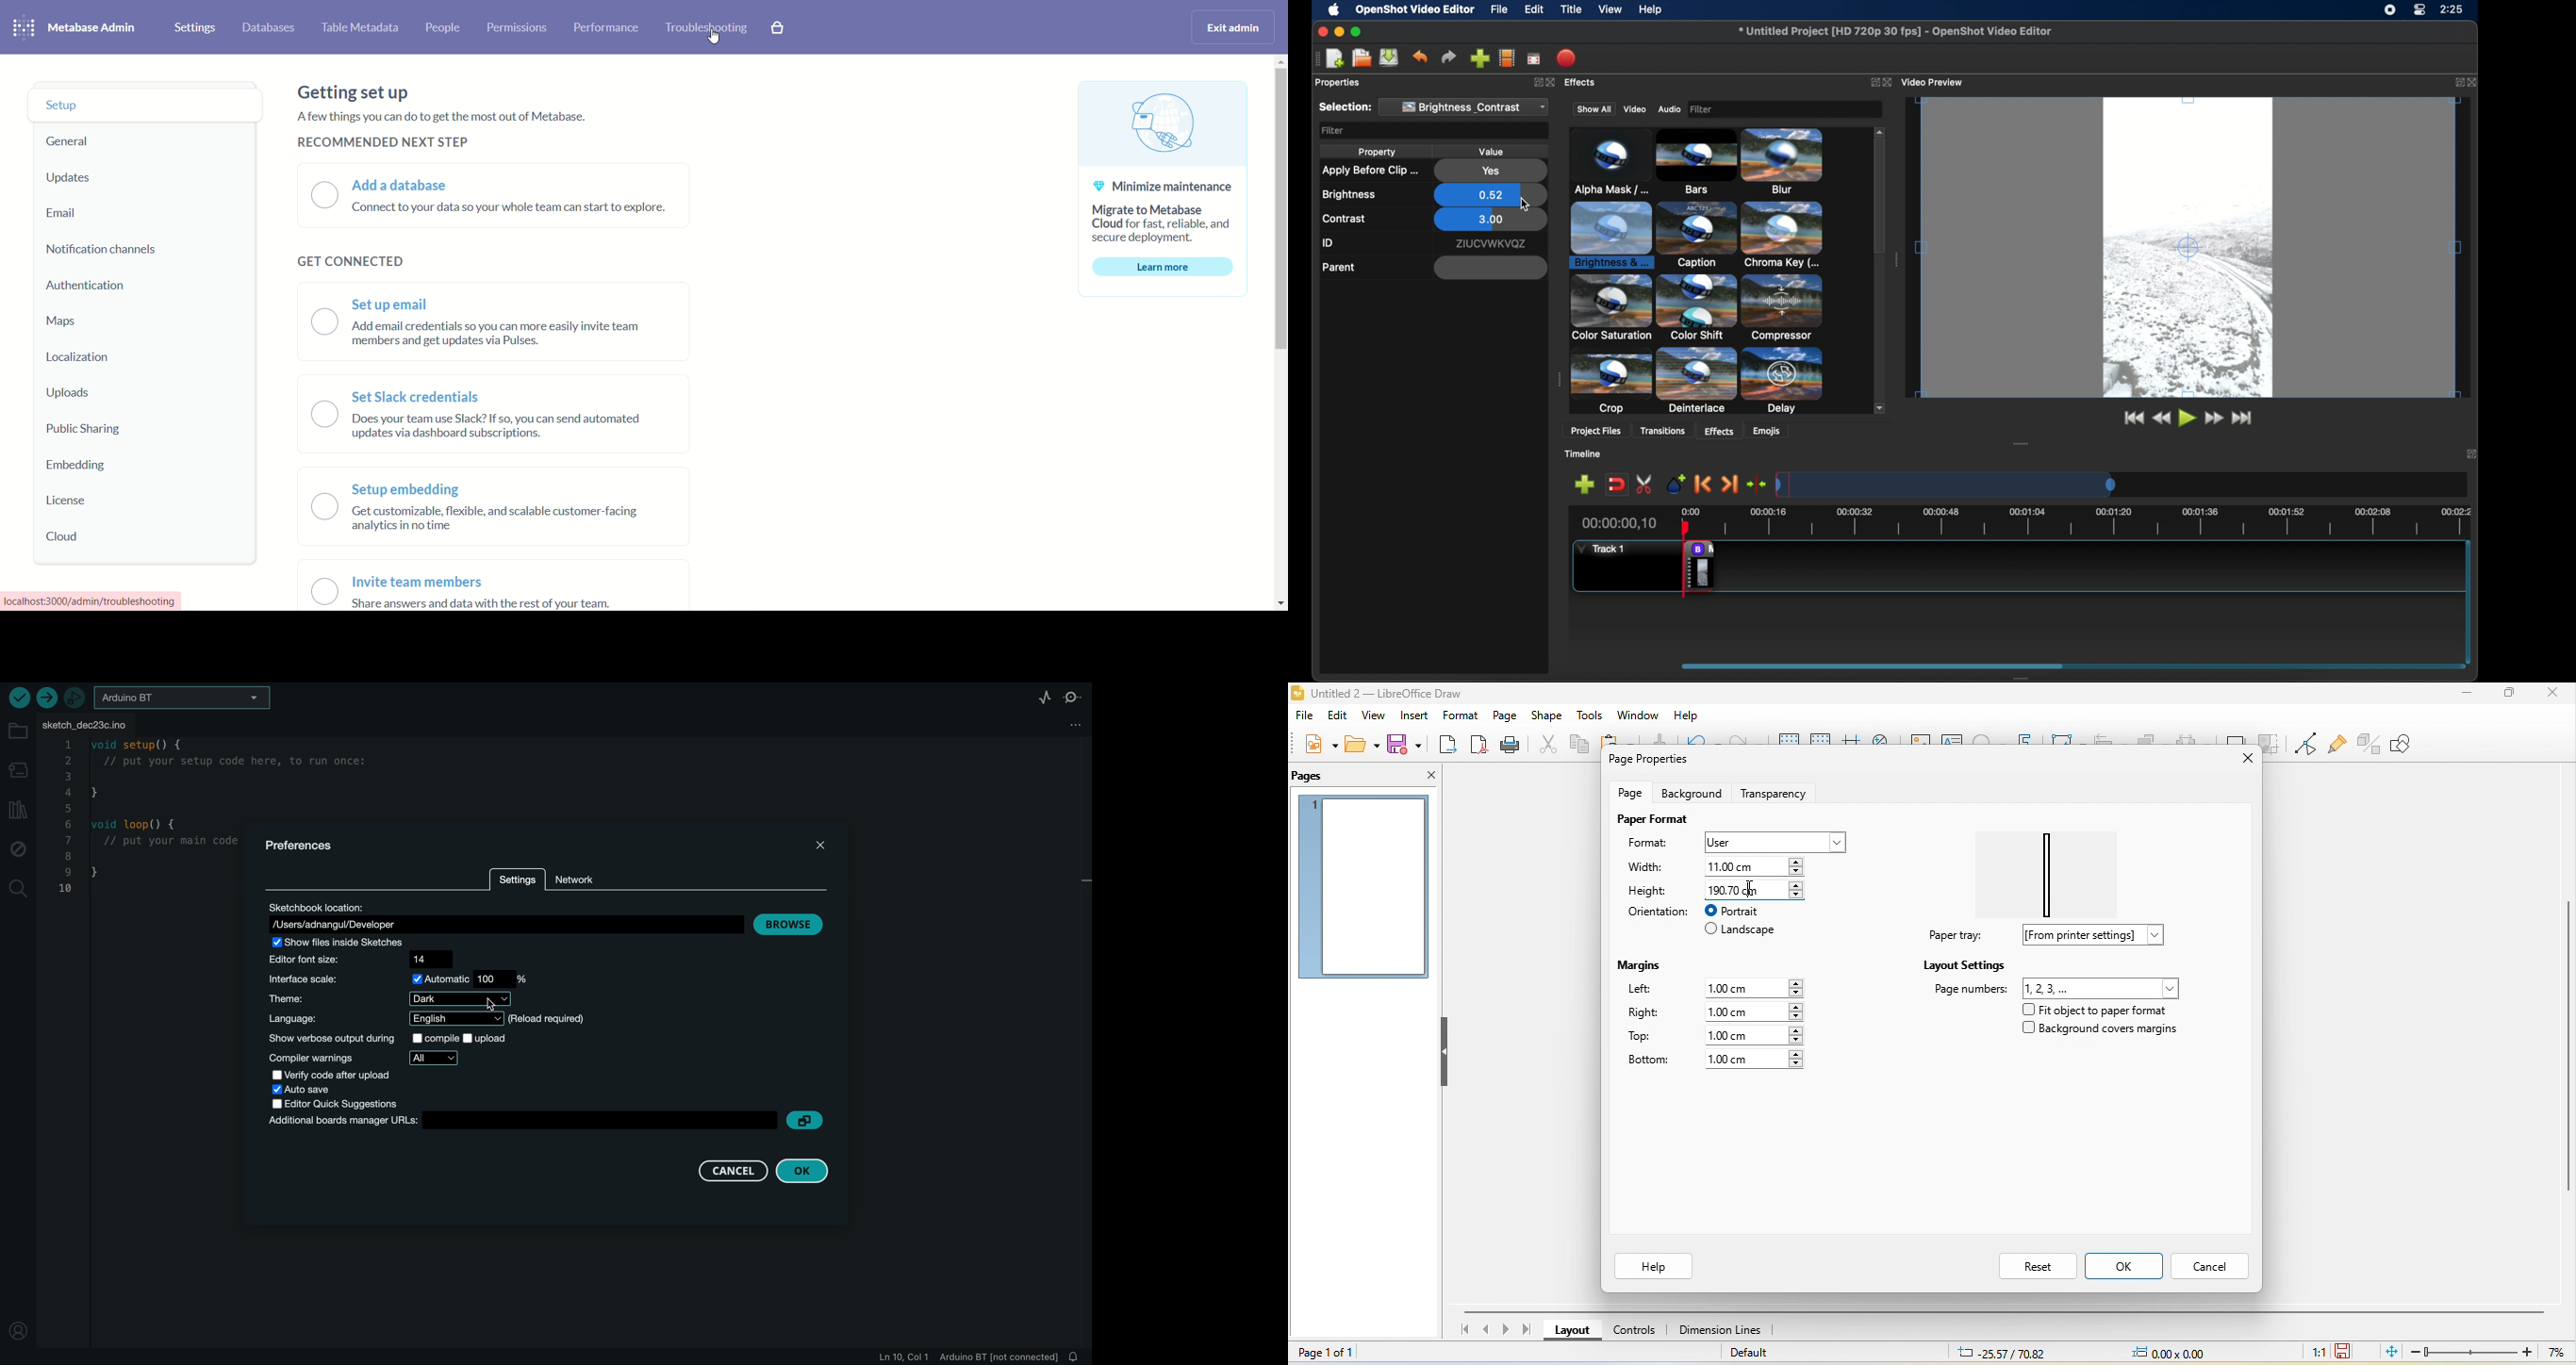  What do you see at coordinates (1691, 793) in the screenshot?
I see `background` at bounding box center [1691, 793].